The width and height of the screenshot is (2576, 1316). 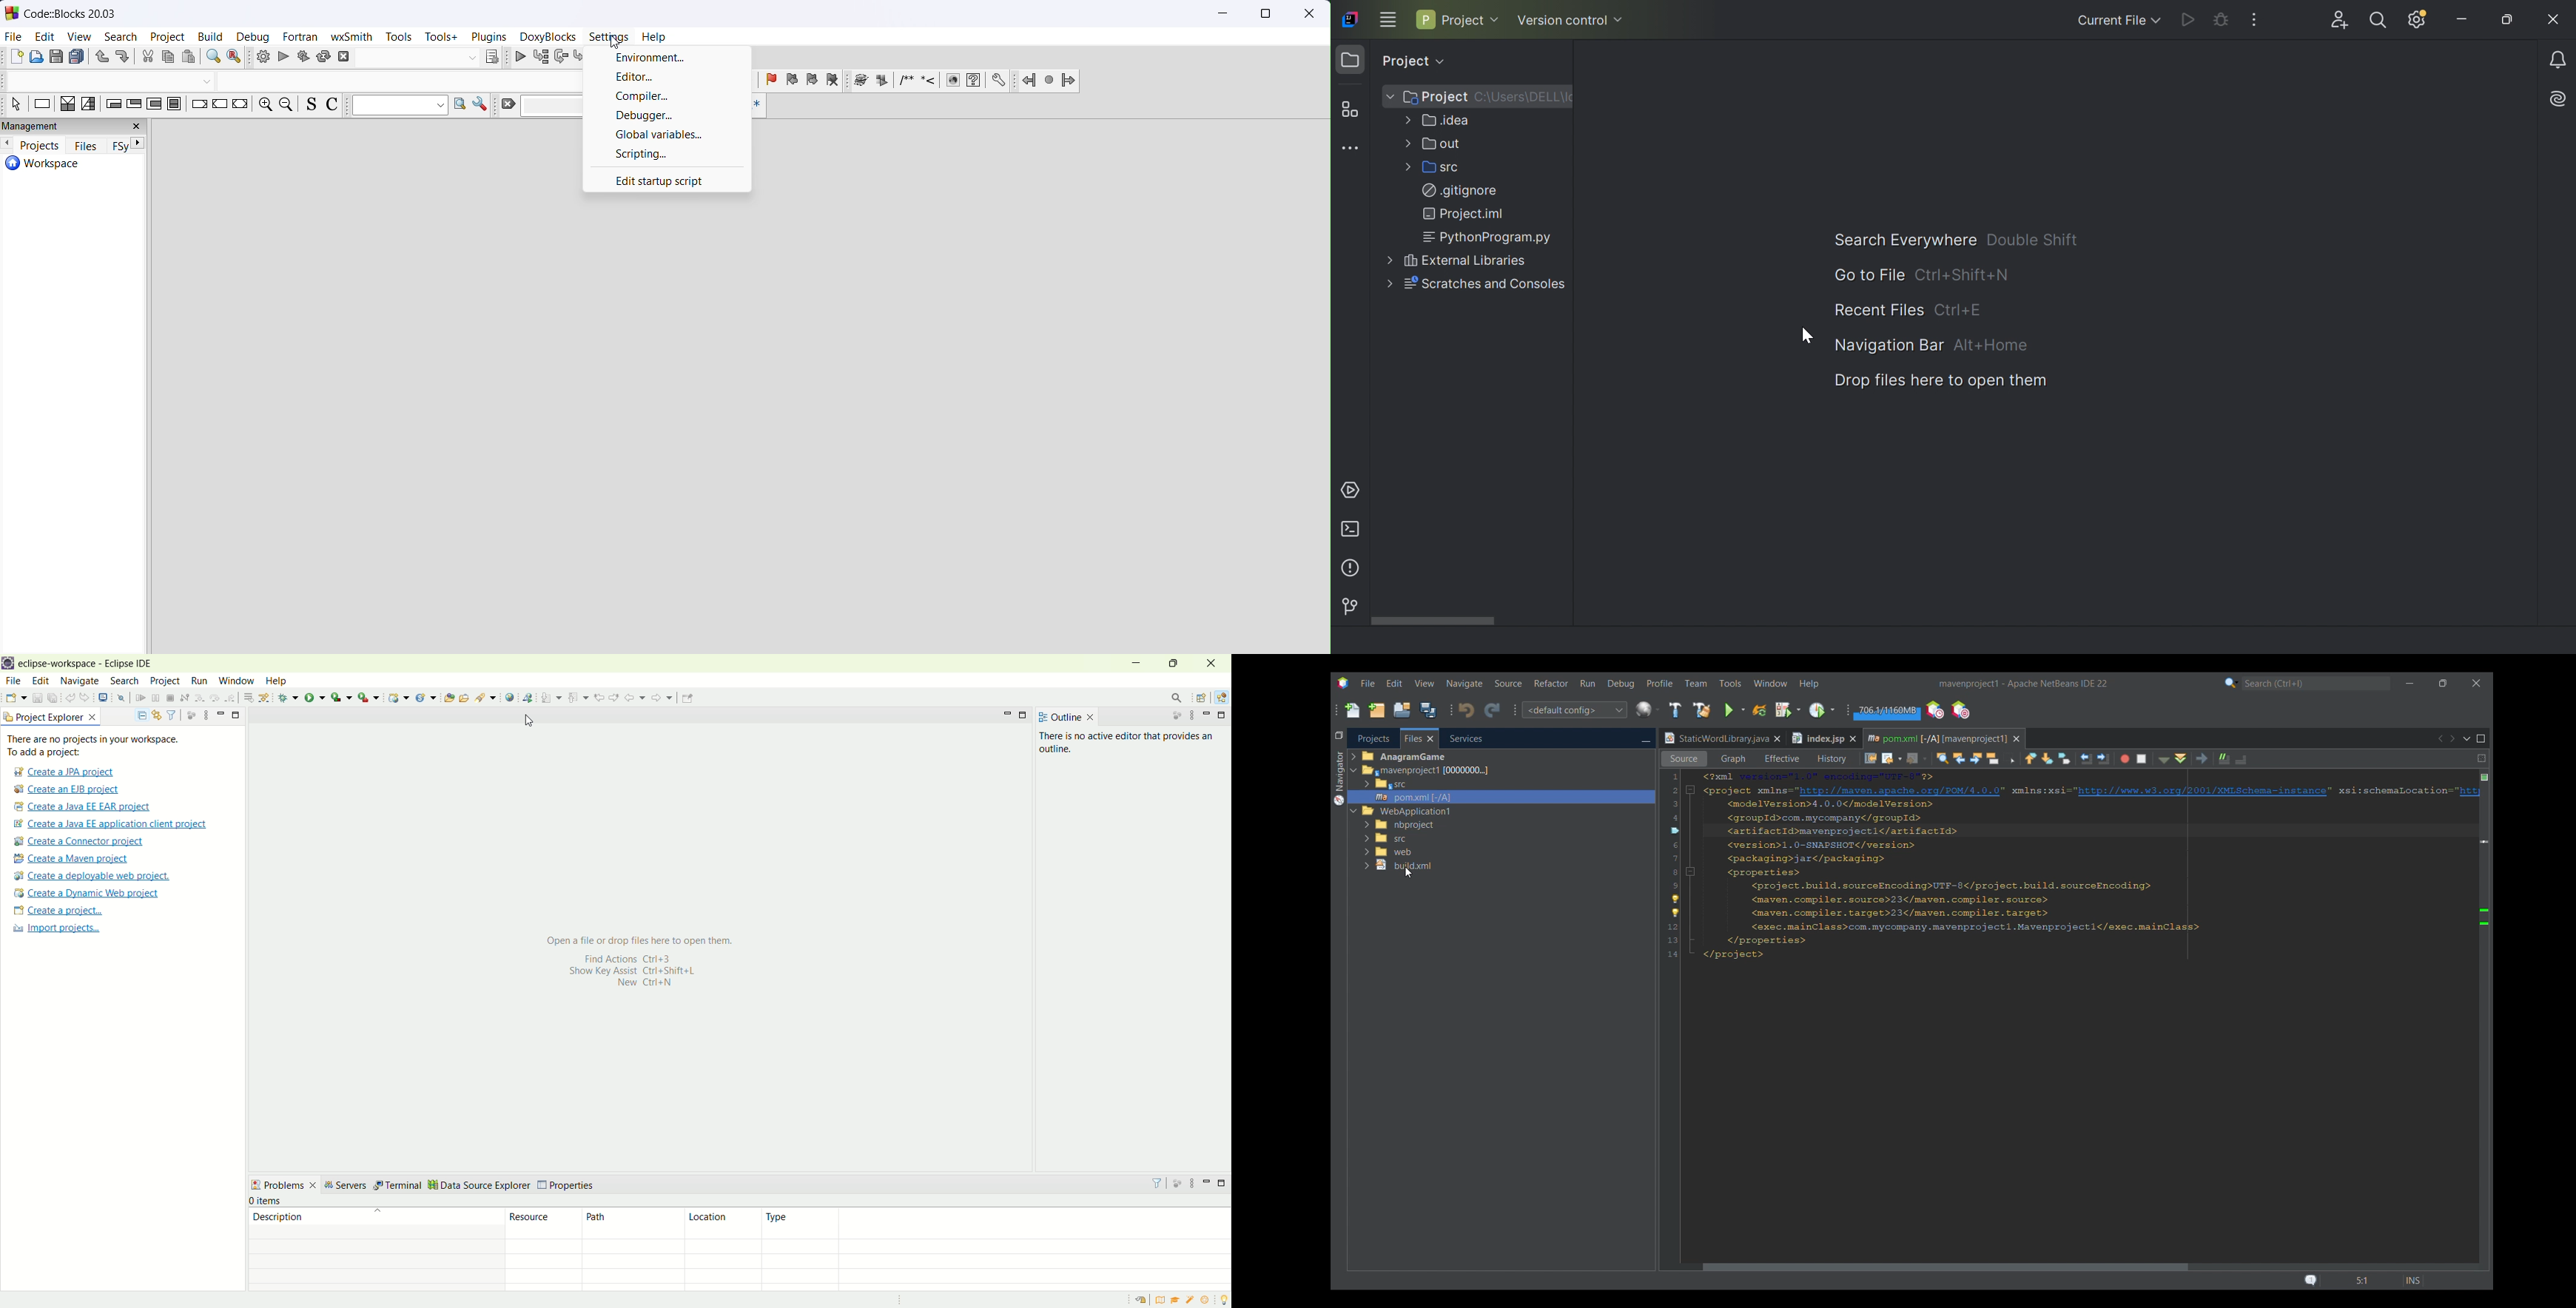 What do you see at coordinates (249, 698) in the screenshot?
I see `drop to frames` at bounding box center [249, 698].